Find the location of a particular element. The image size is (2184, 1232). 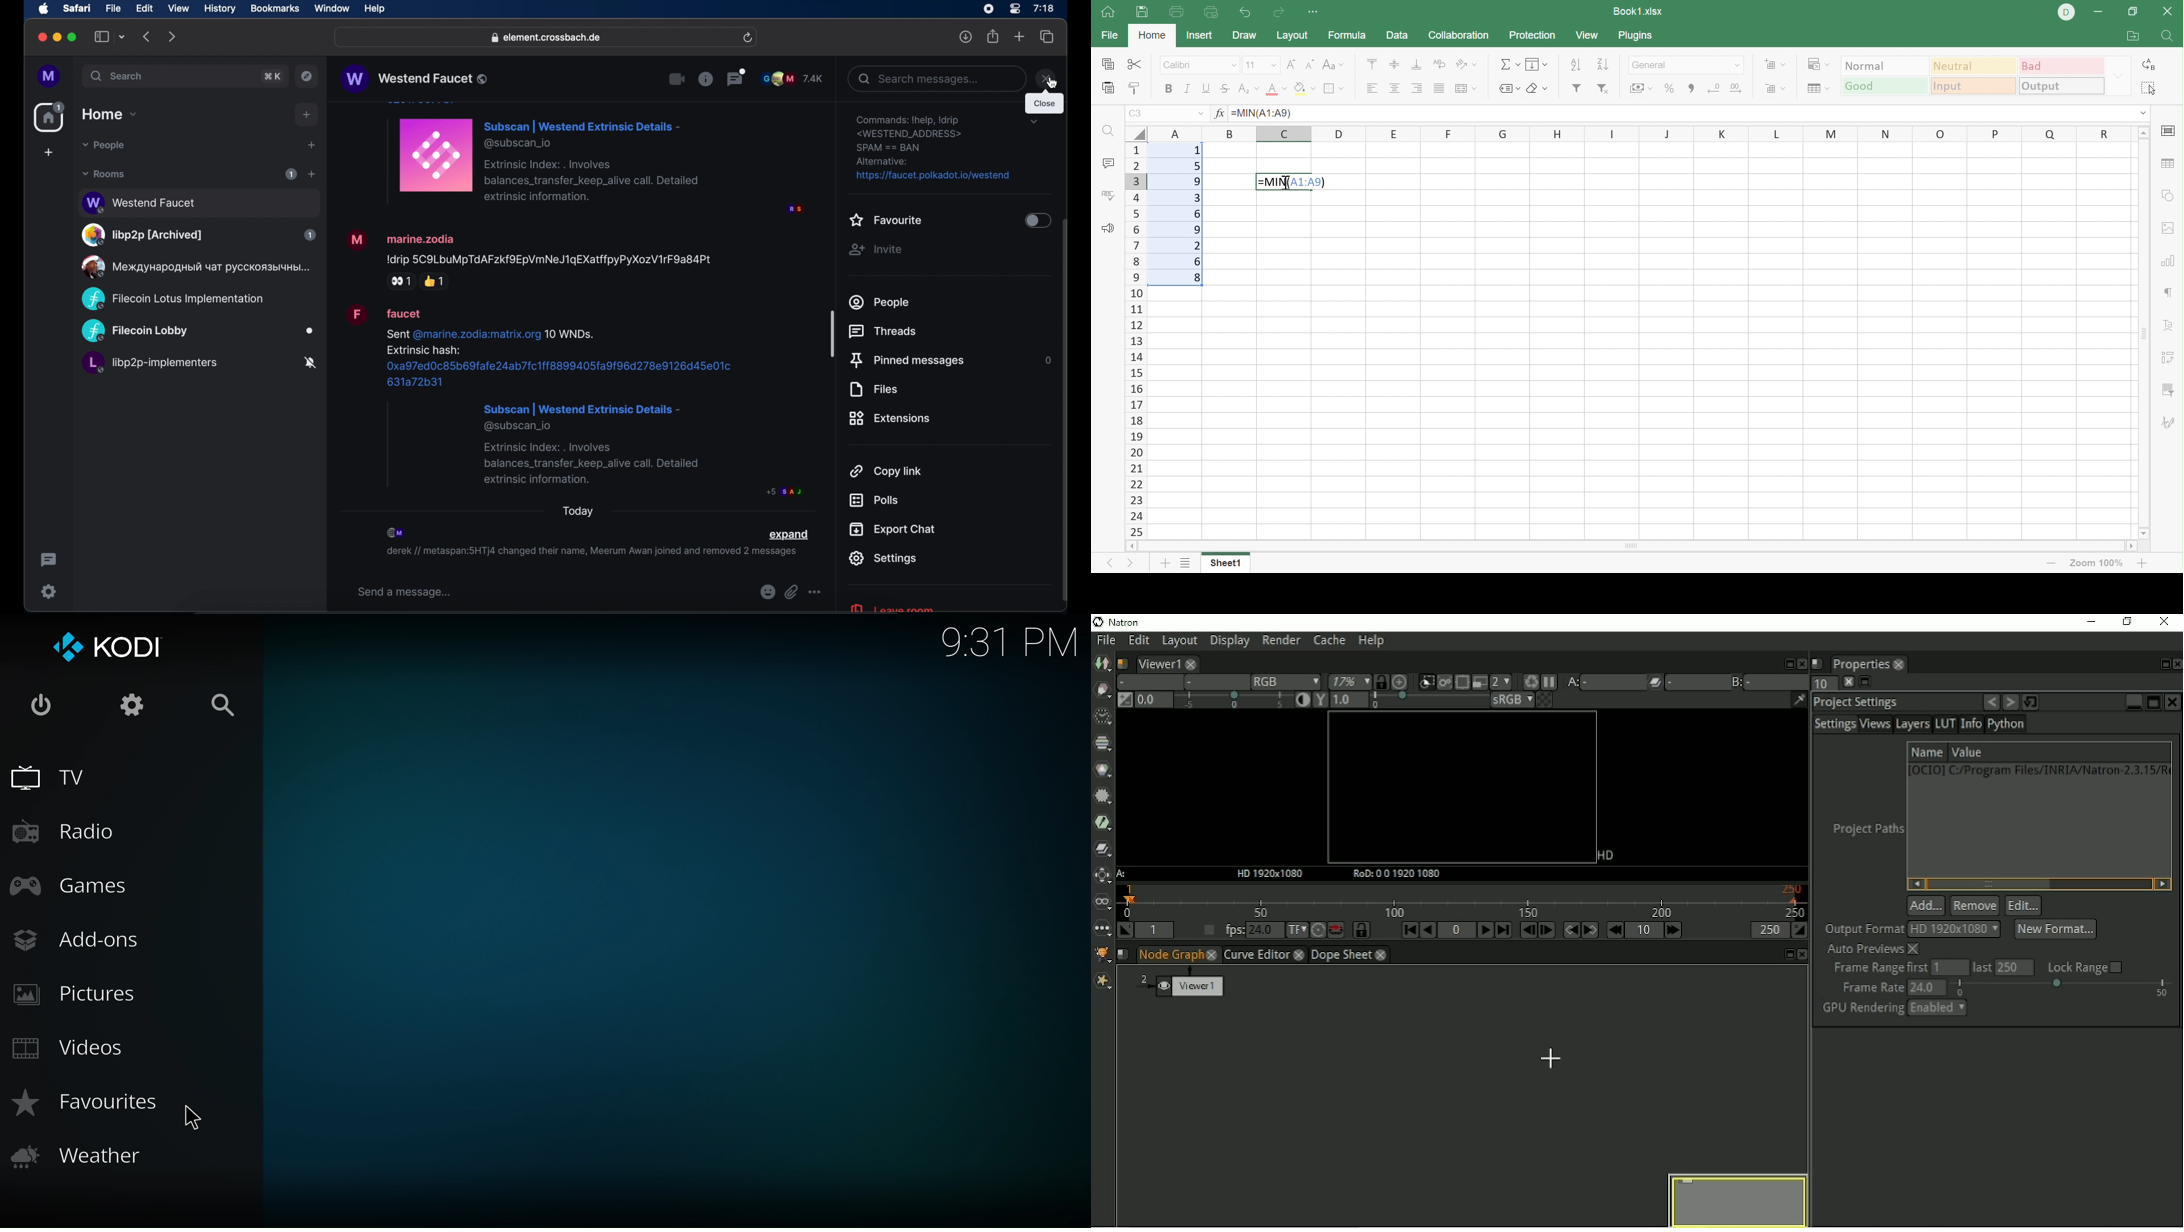

=MIN(A1:A9) is located at coordinates (1265, 113).